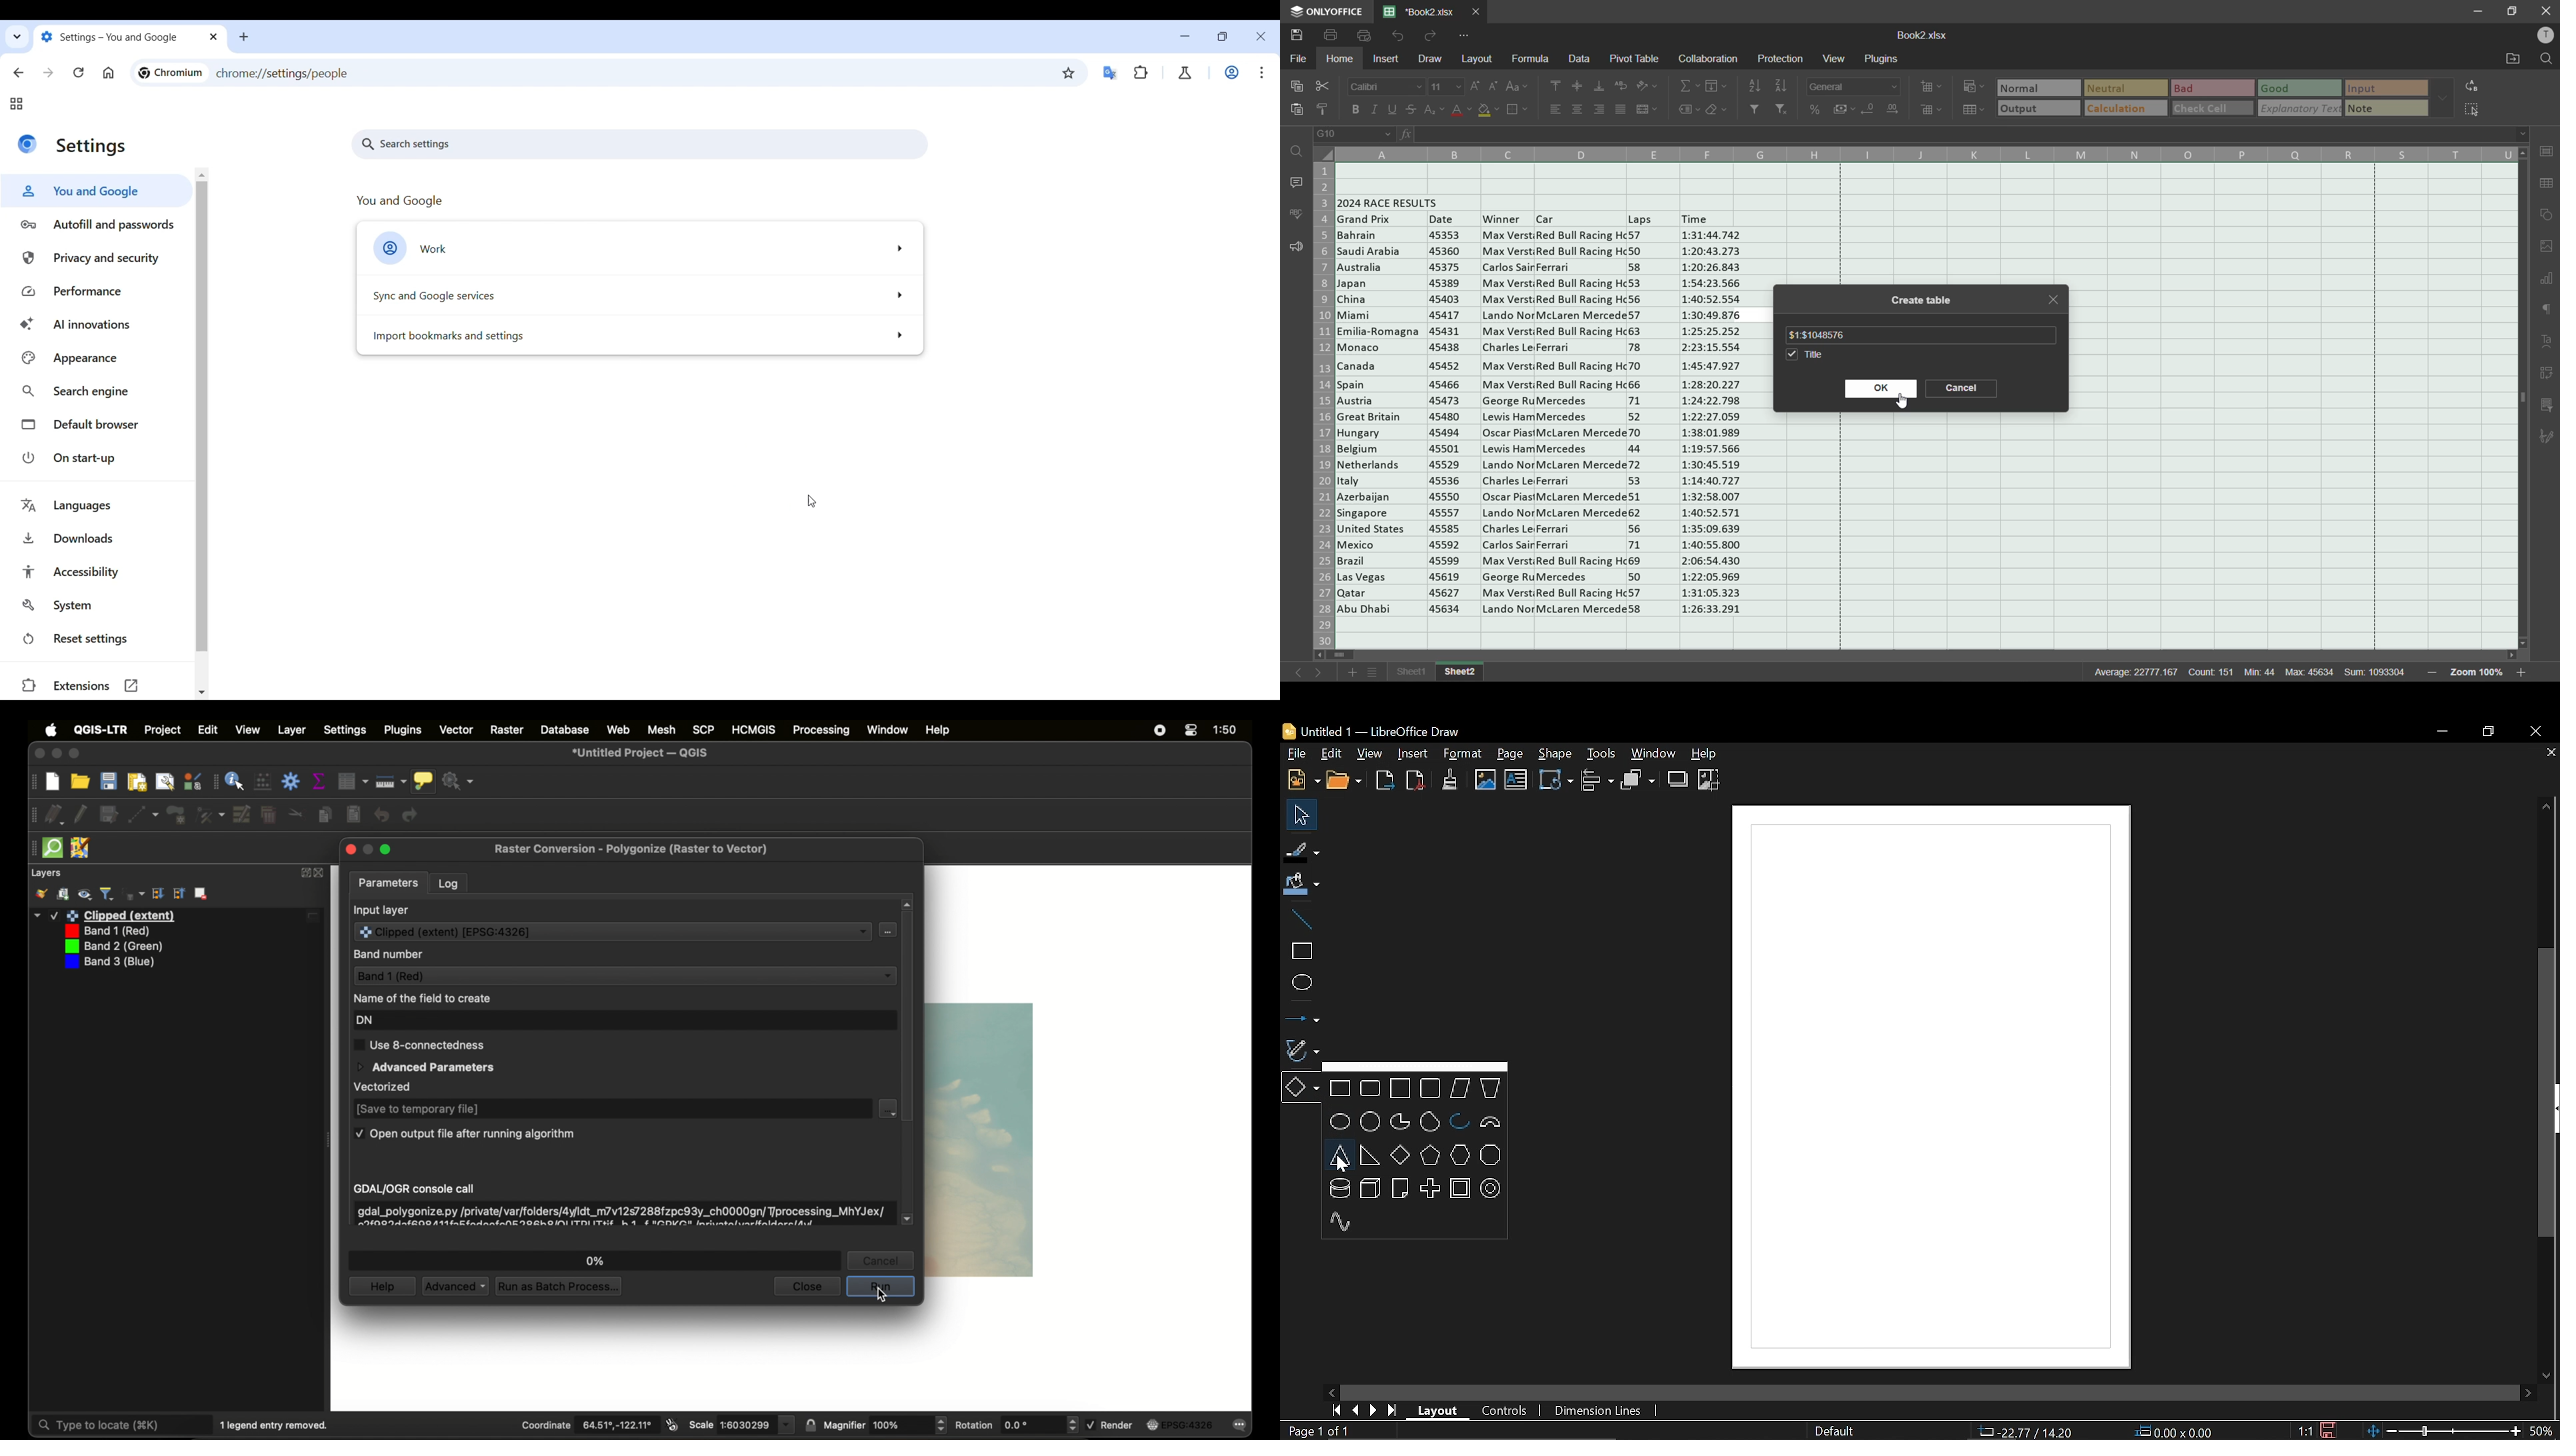 The width and height of the screenshot is (2576, 1456). What do you see at coordinates (1299, 918) in the screenshot?
I see `Line` at bounding box center [1299, 918].